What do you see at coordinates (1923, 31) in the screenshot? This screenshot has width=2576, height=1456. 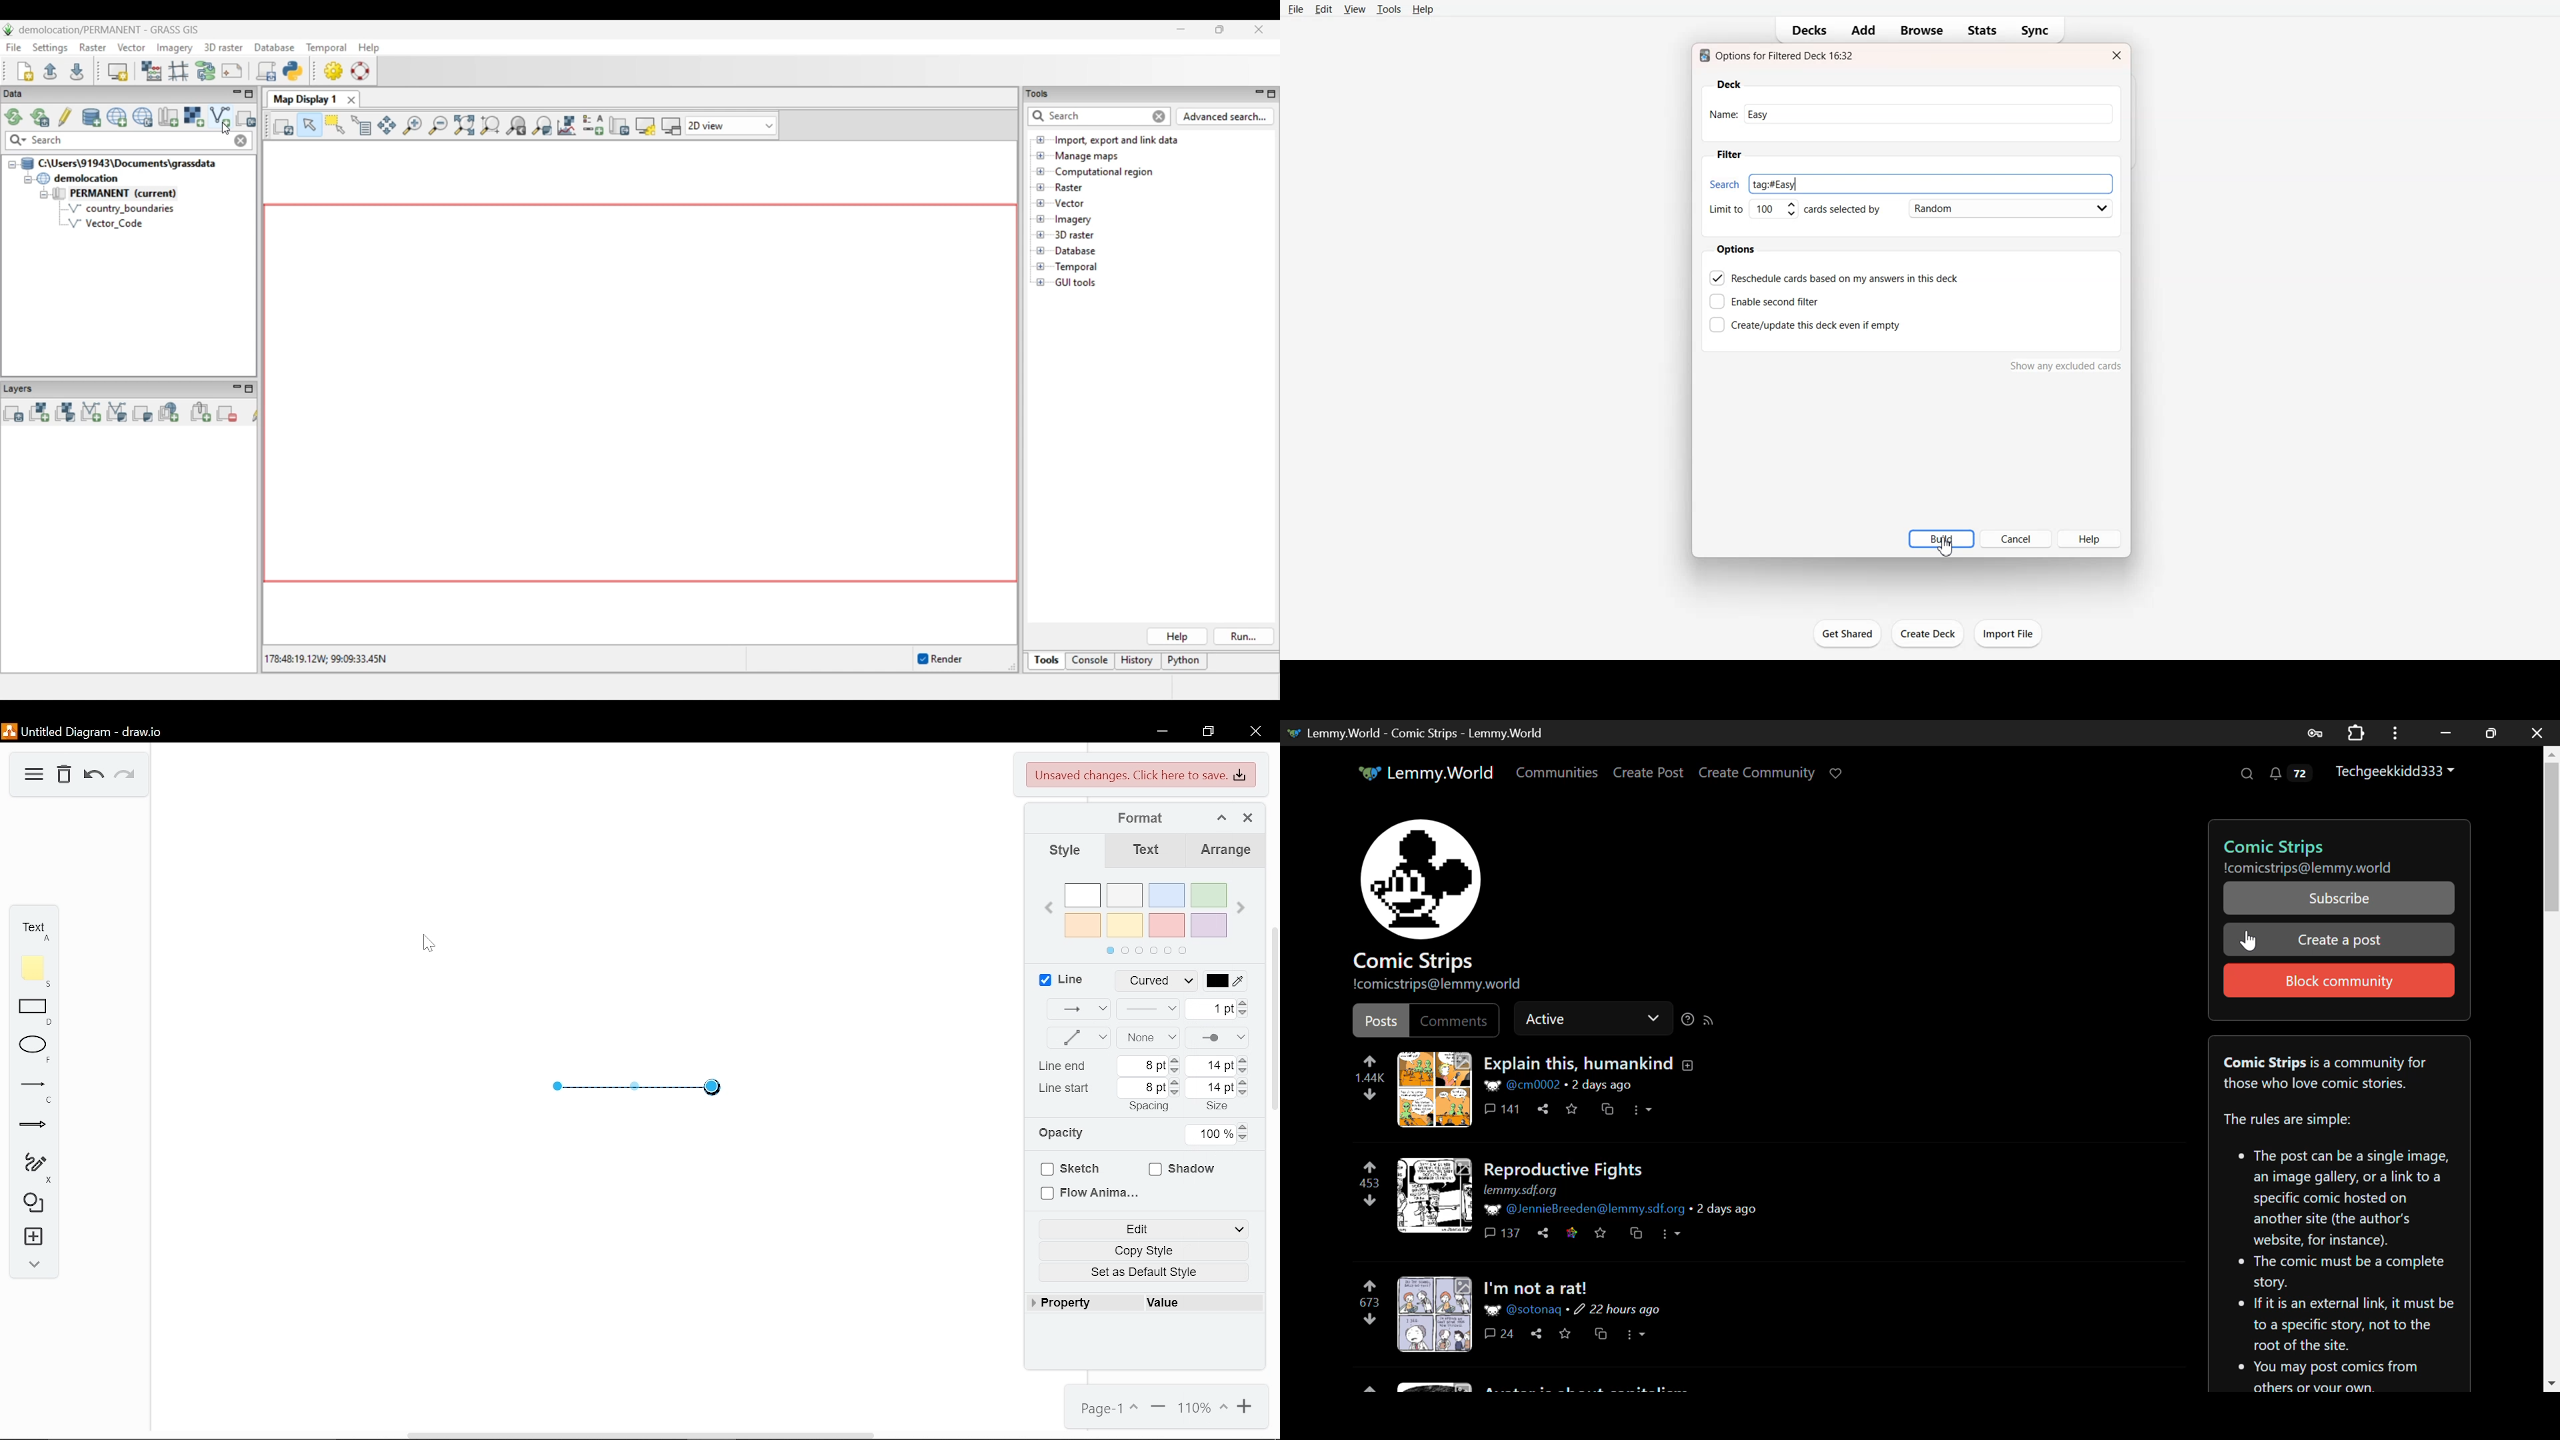 I see `Browse` at bounding box center [1923, 31].